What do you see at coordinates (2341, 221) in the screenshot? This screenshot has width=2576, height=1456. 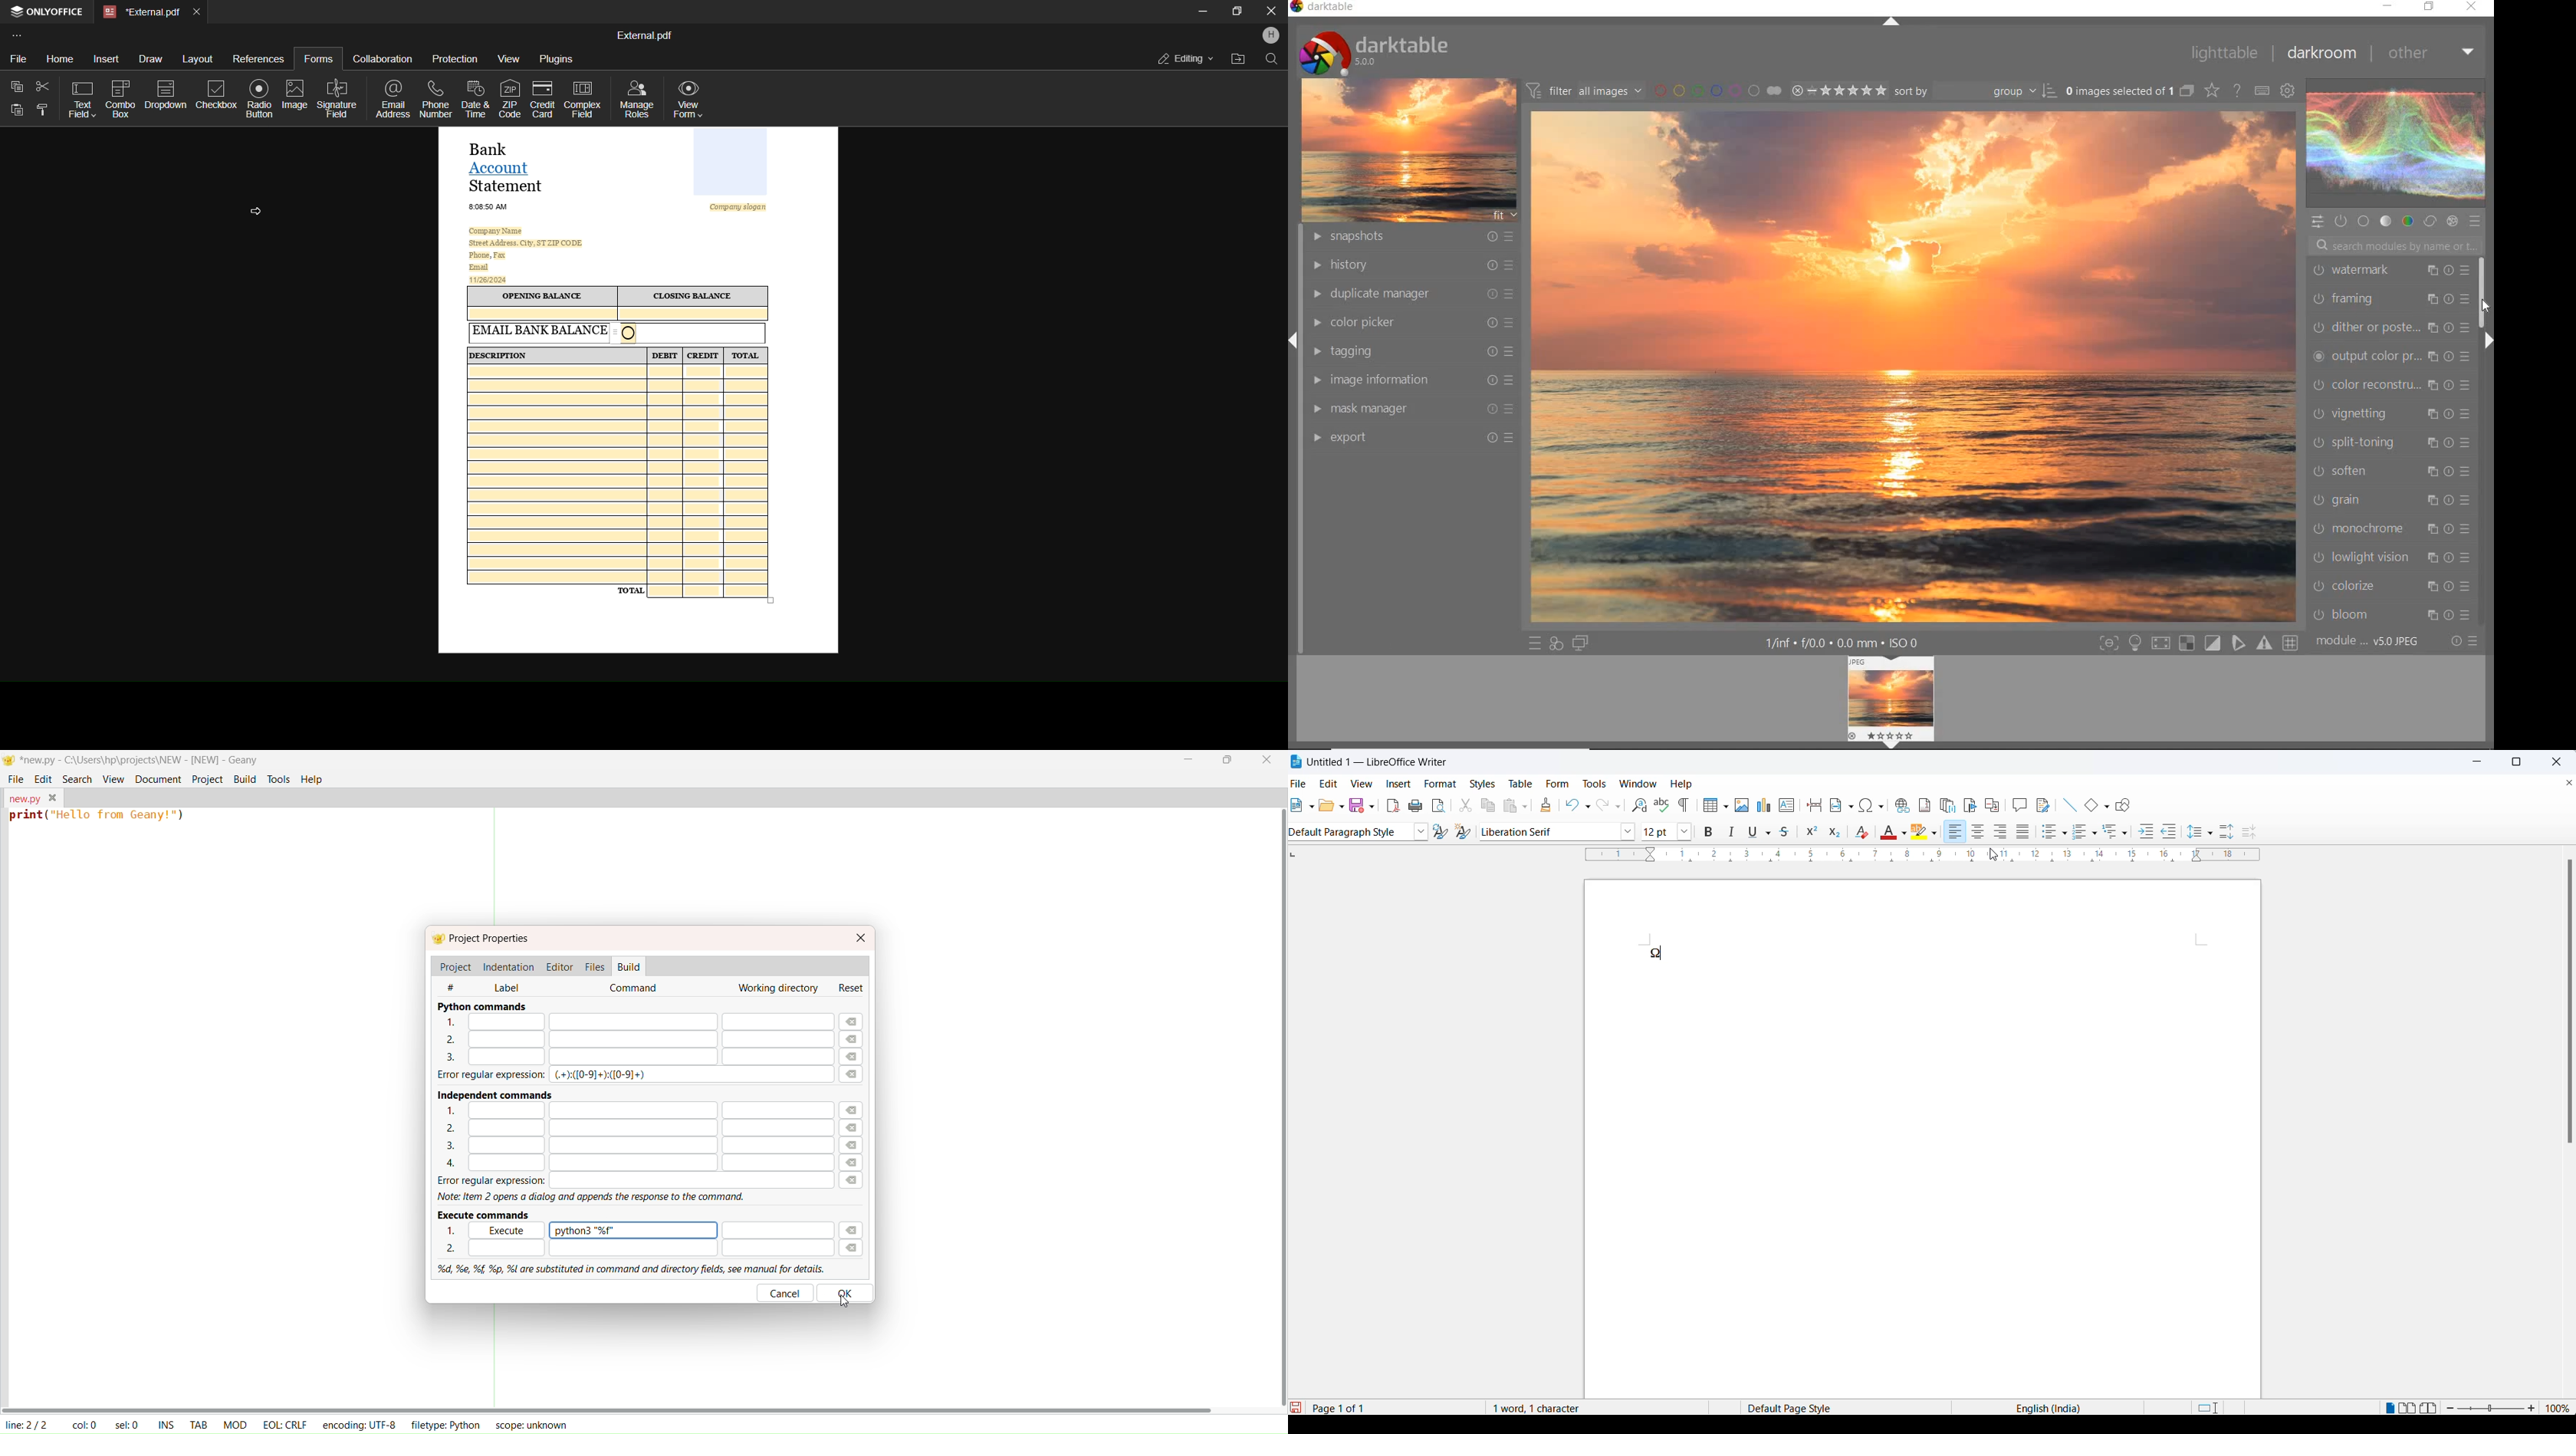 I see `SHOW ONLY ACTIVE MODULES` at bounding box center [2341, 221].